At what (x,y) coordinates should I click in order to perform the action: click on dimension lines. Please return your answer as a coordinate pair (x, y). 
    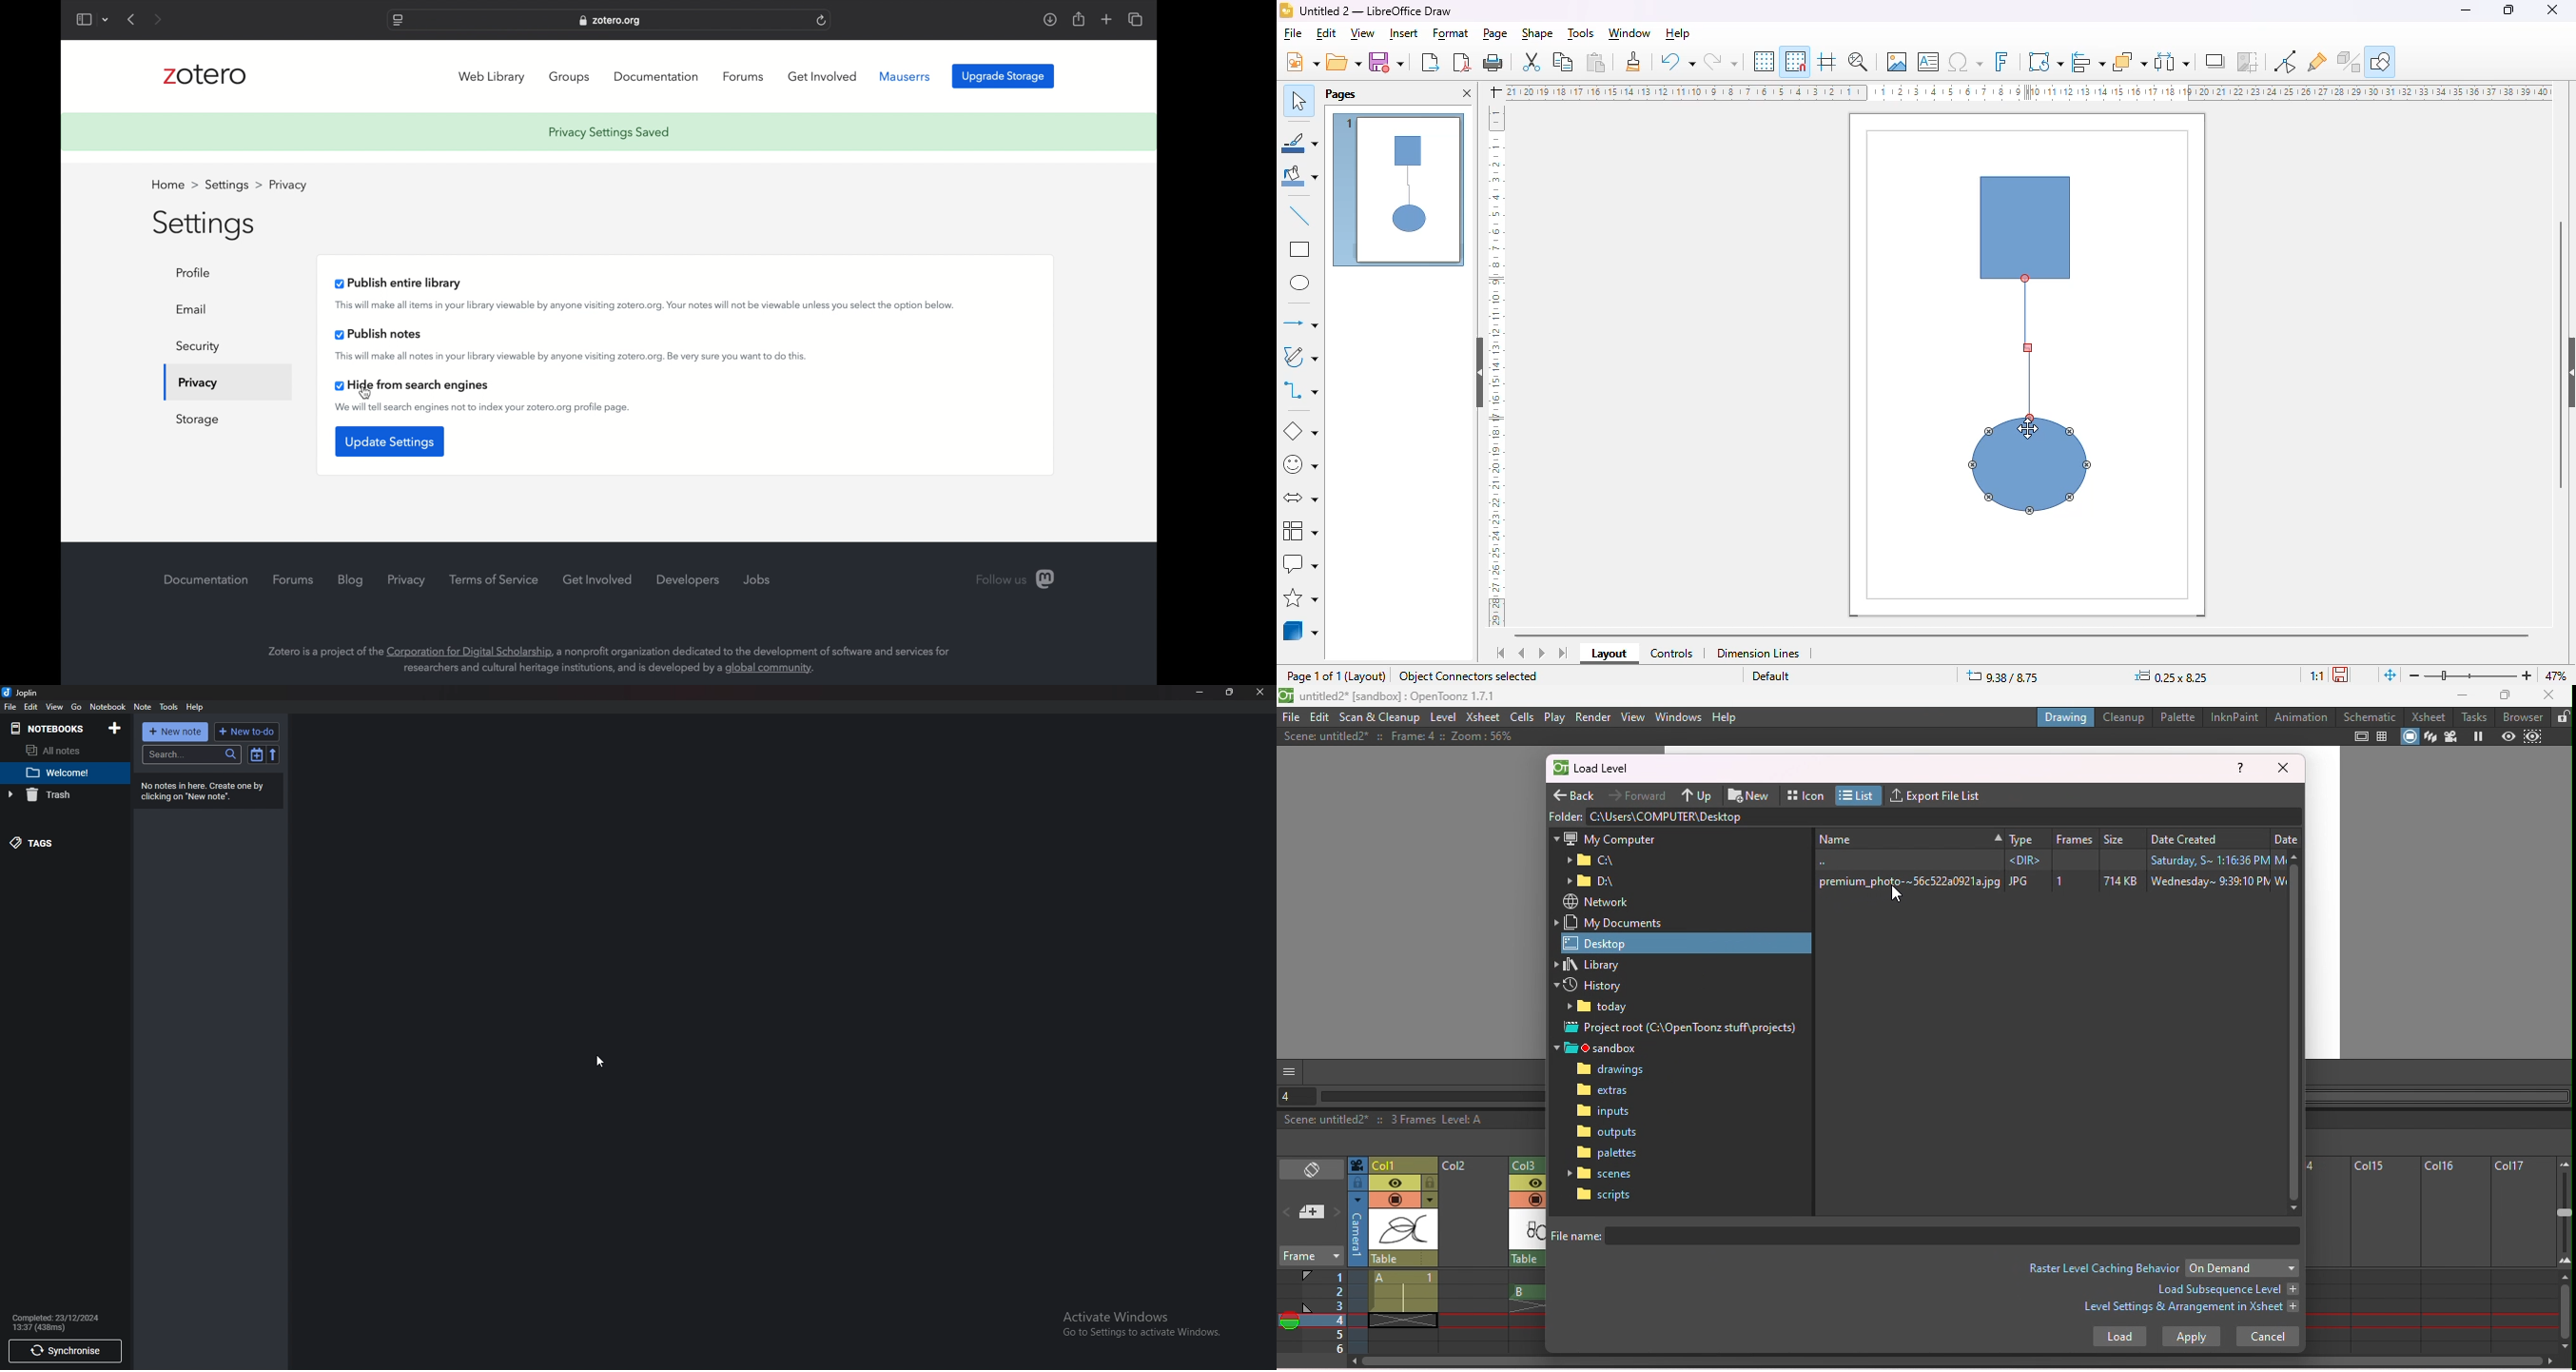
    Looking at the image, I should click on (1758, 653).